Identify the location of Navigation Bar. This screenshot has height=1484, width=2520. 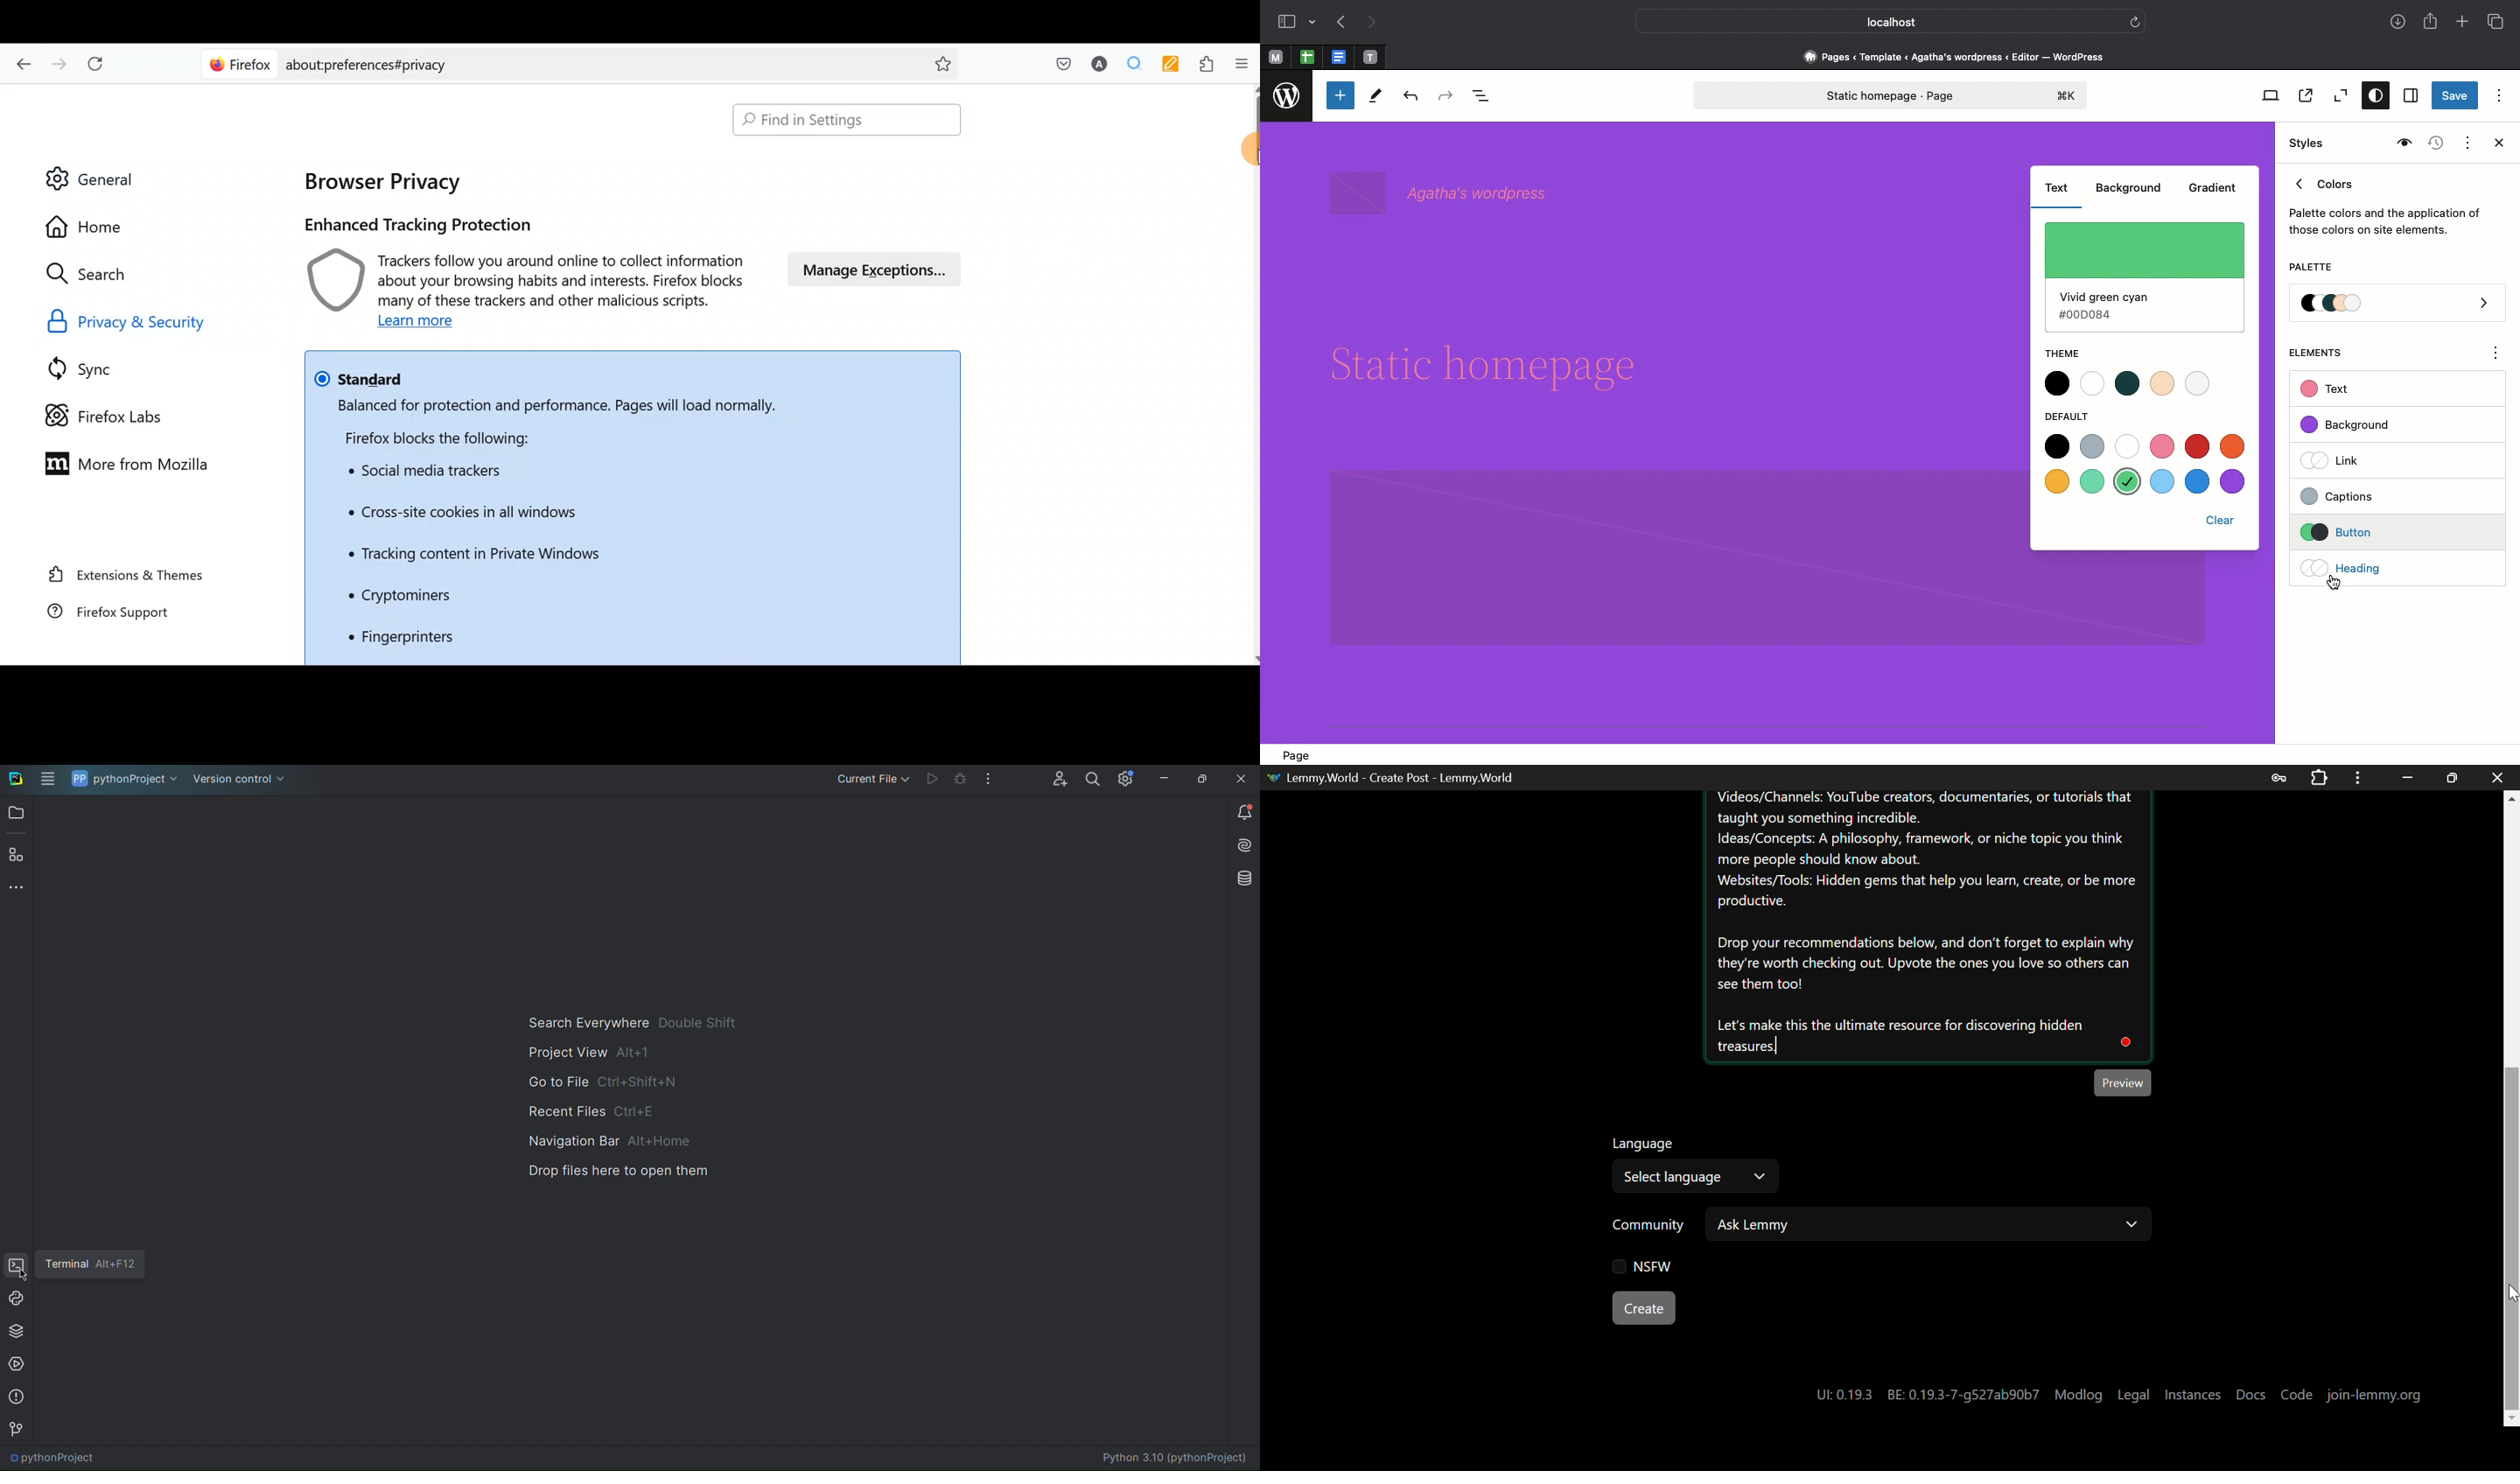
(608, 1142).